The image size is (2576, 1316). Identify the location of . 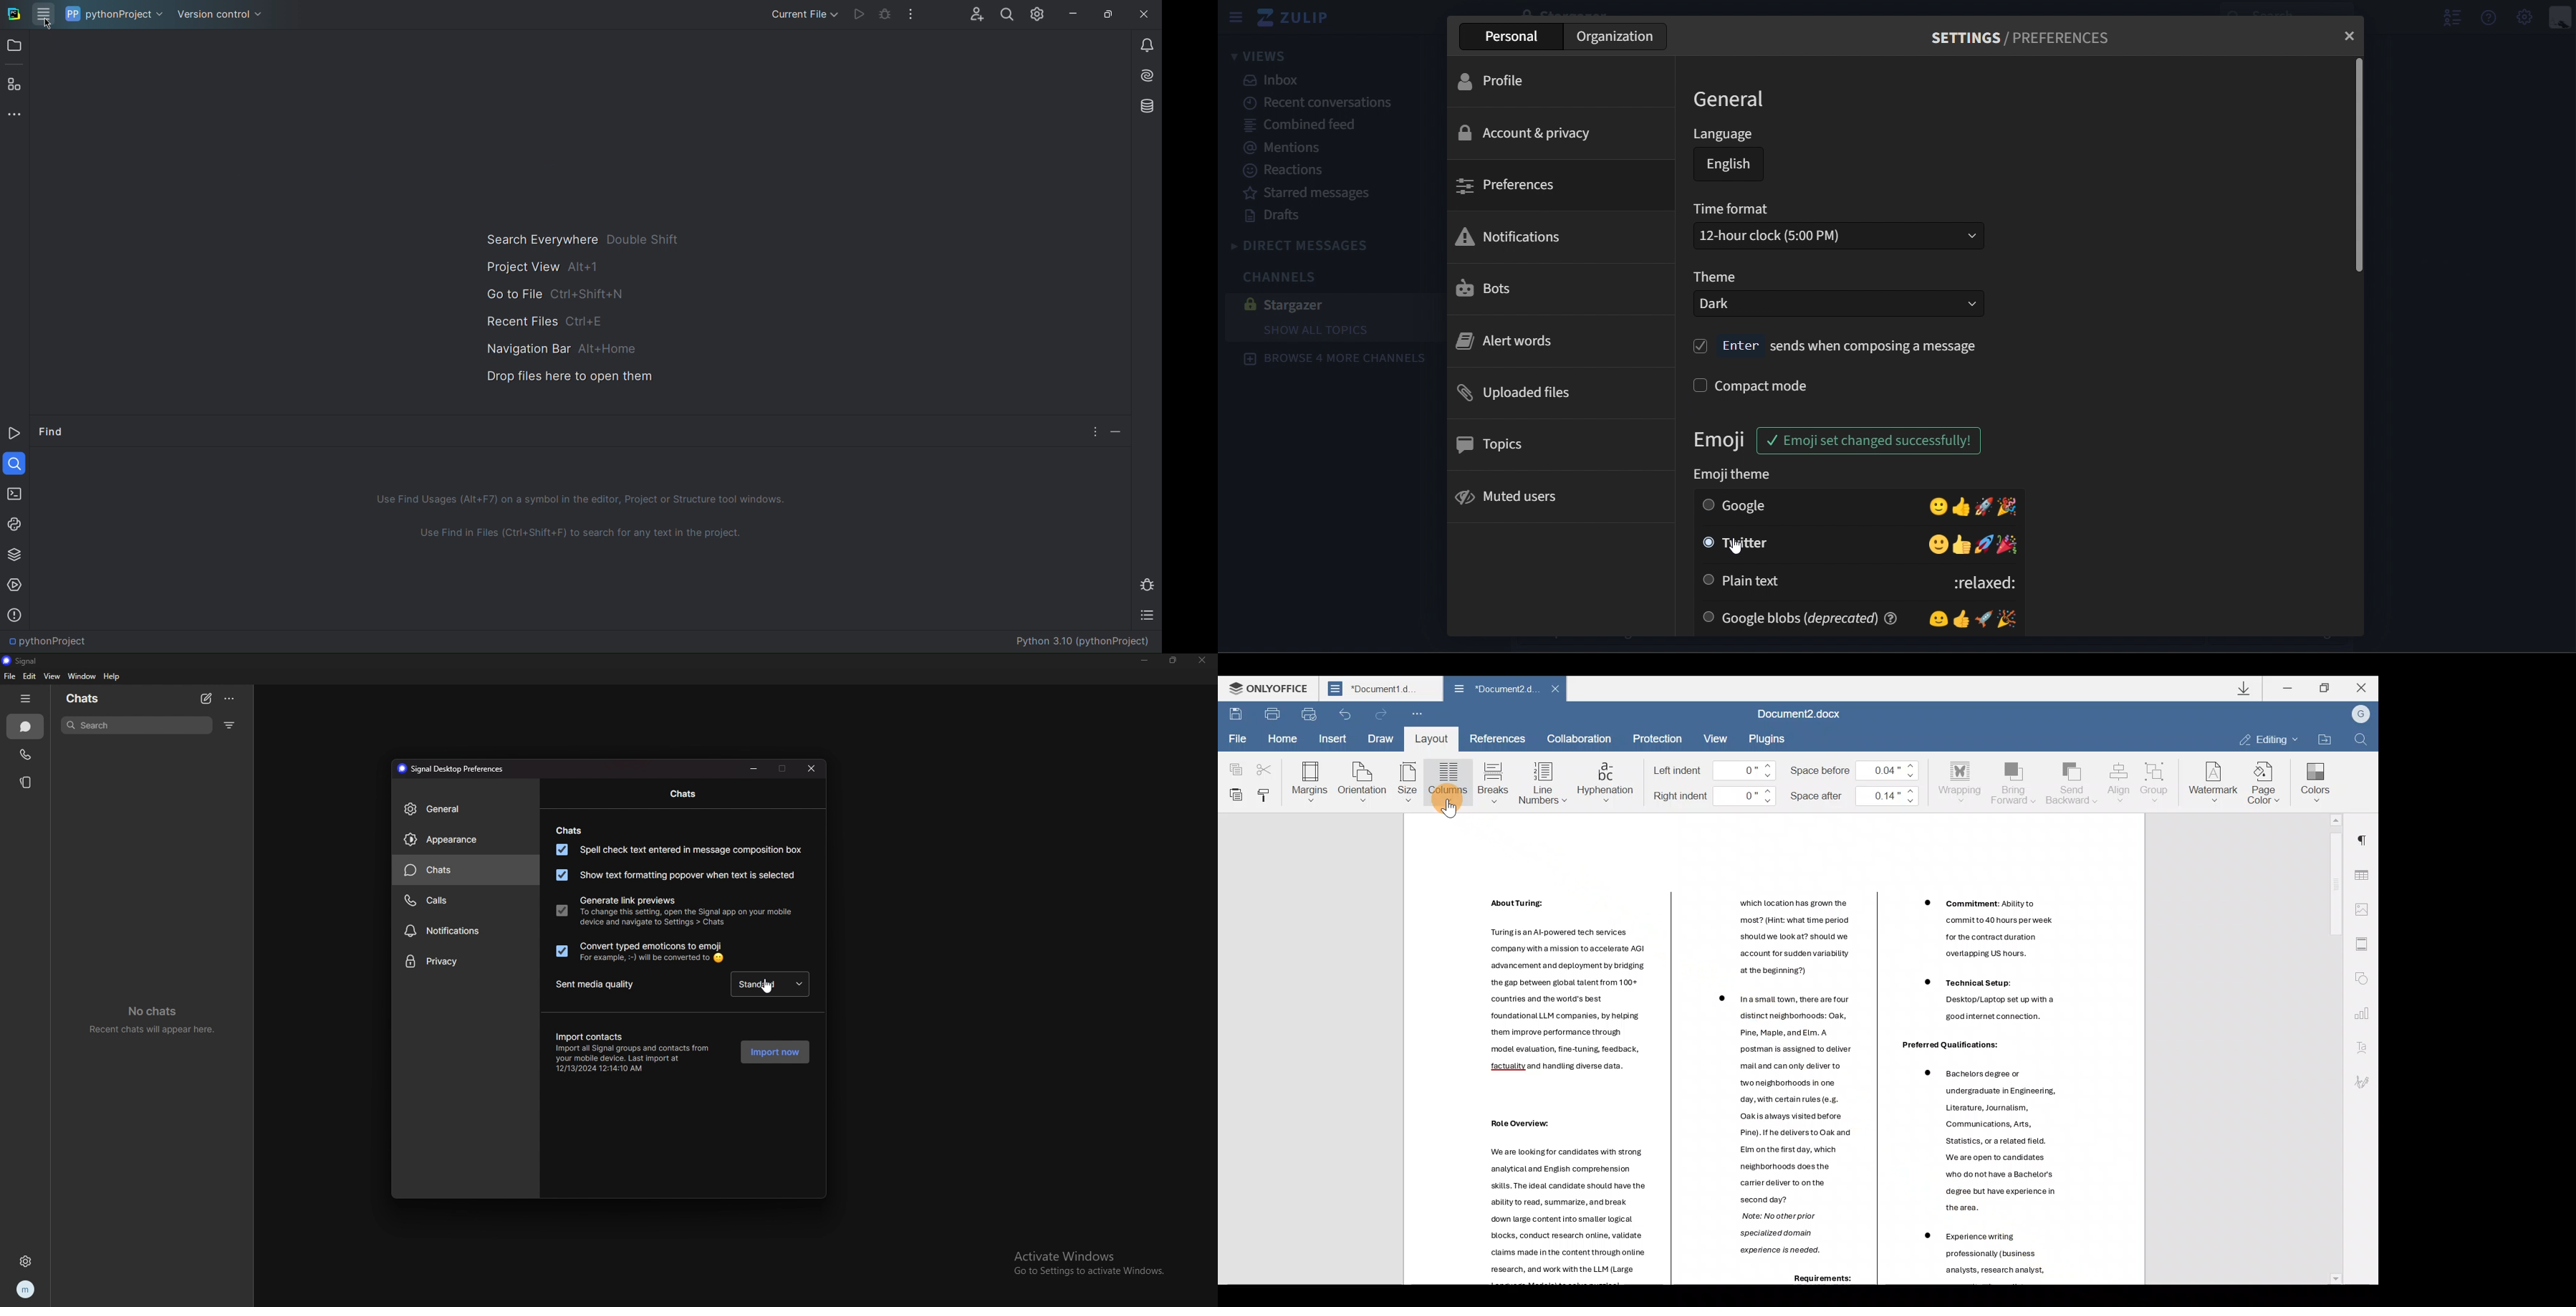
(1782, 1106).